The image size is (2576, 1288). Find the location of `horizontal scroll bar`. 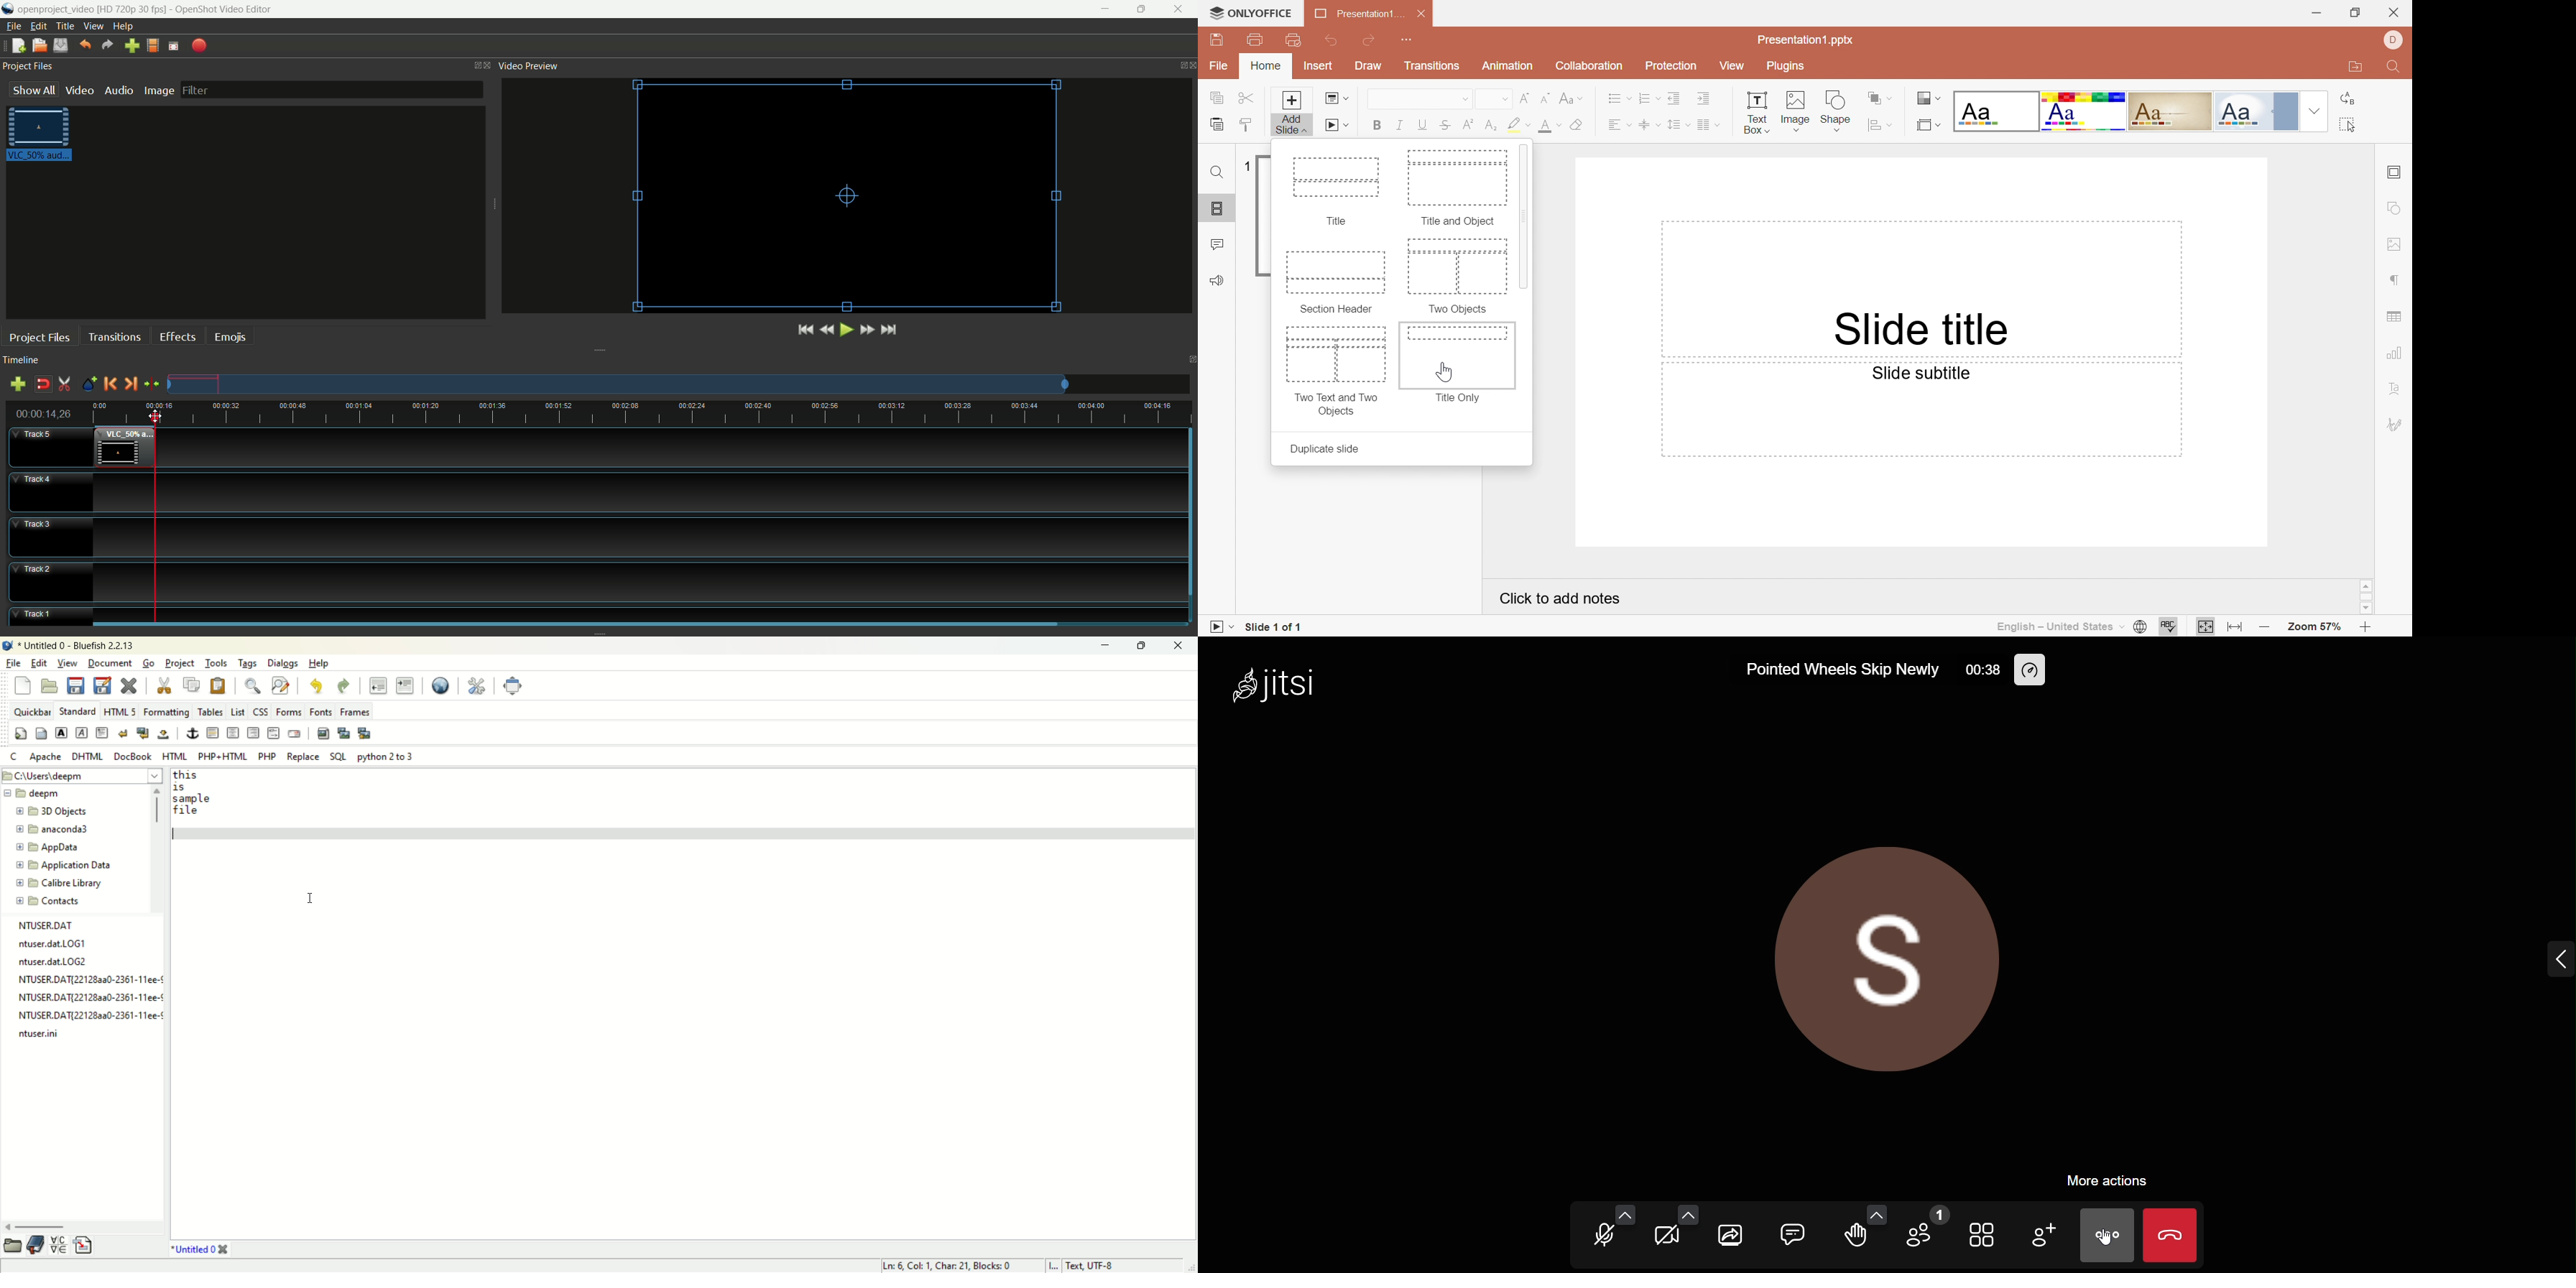

horizontal scroll bar is located at coordinates (78, 1227).